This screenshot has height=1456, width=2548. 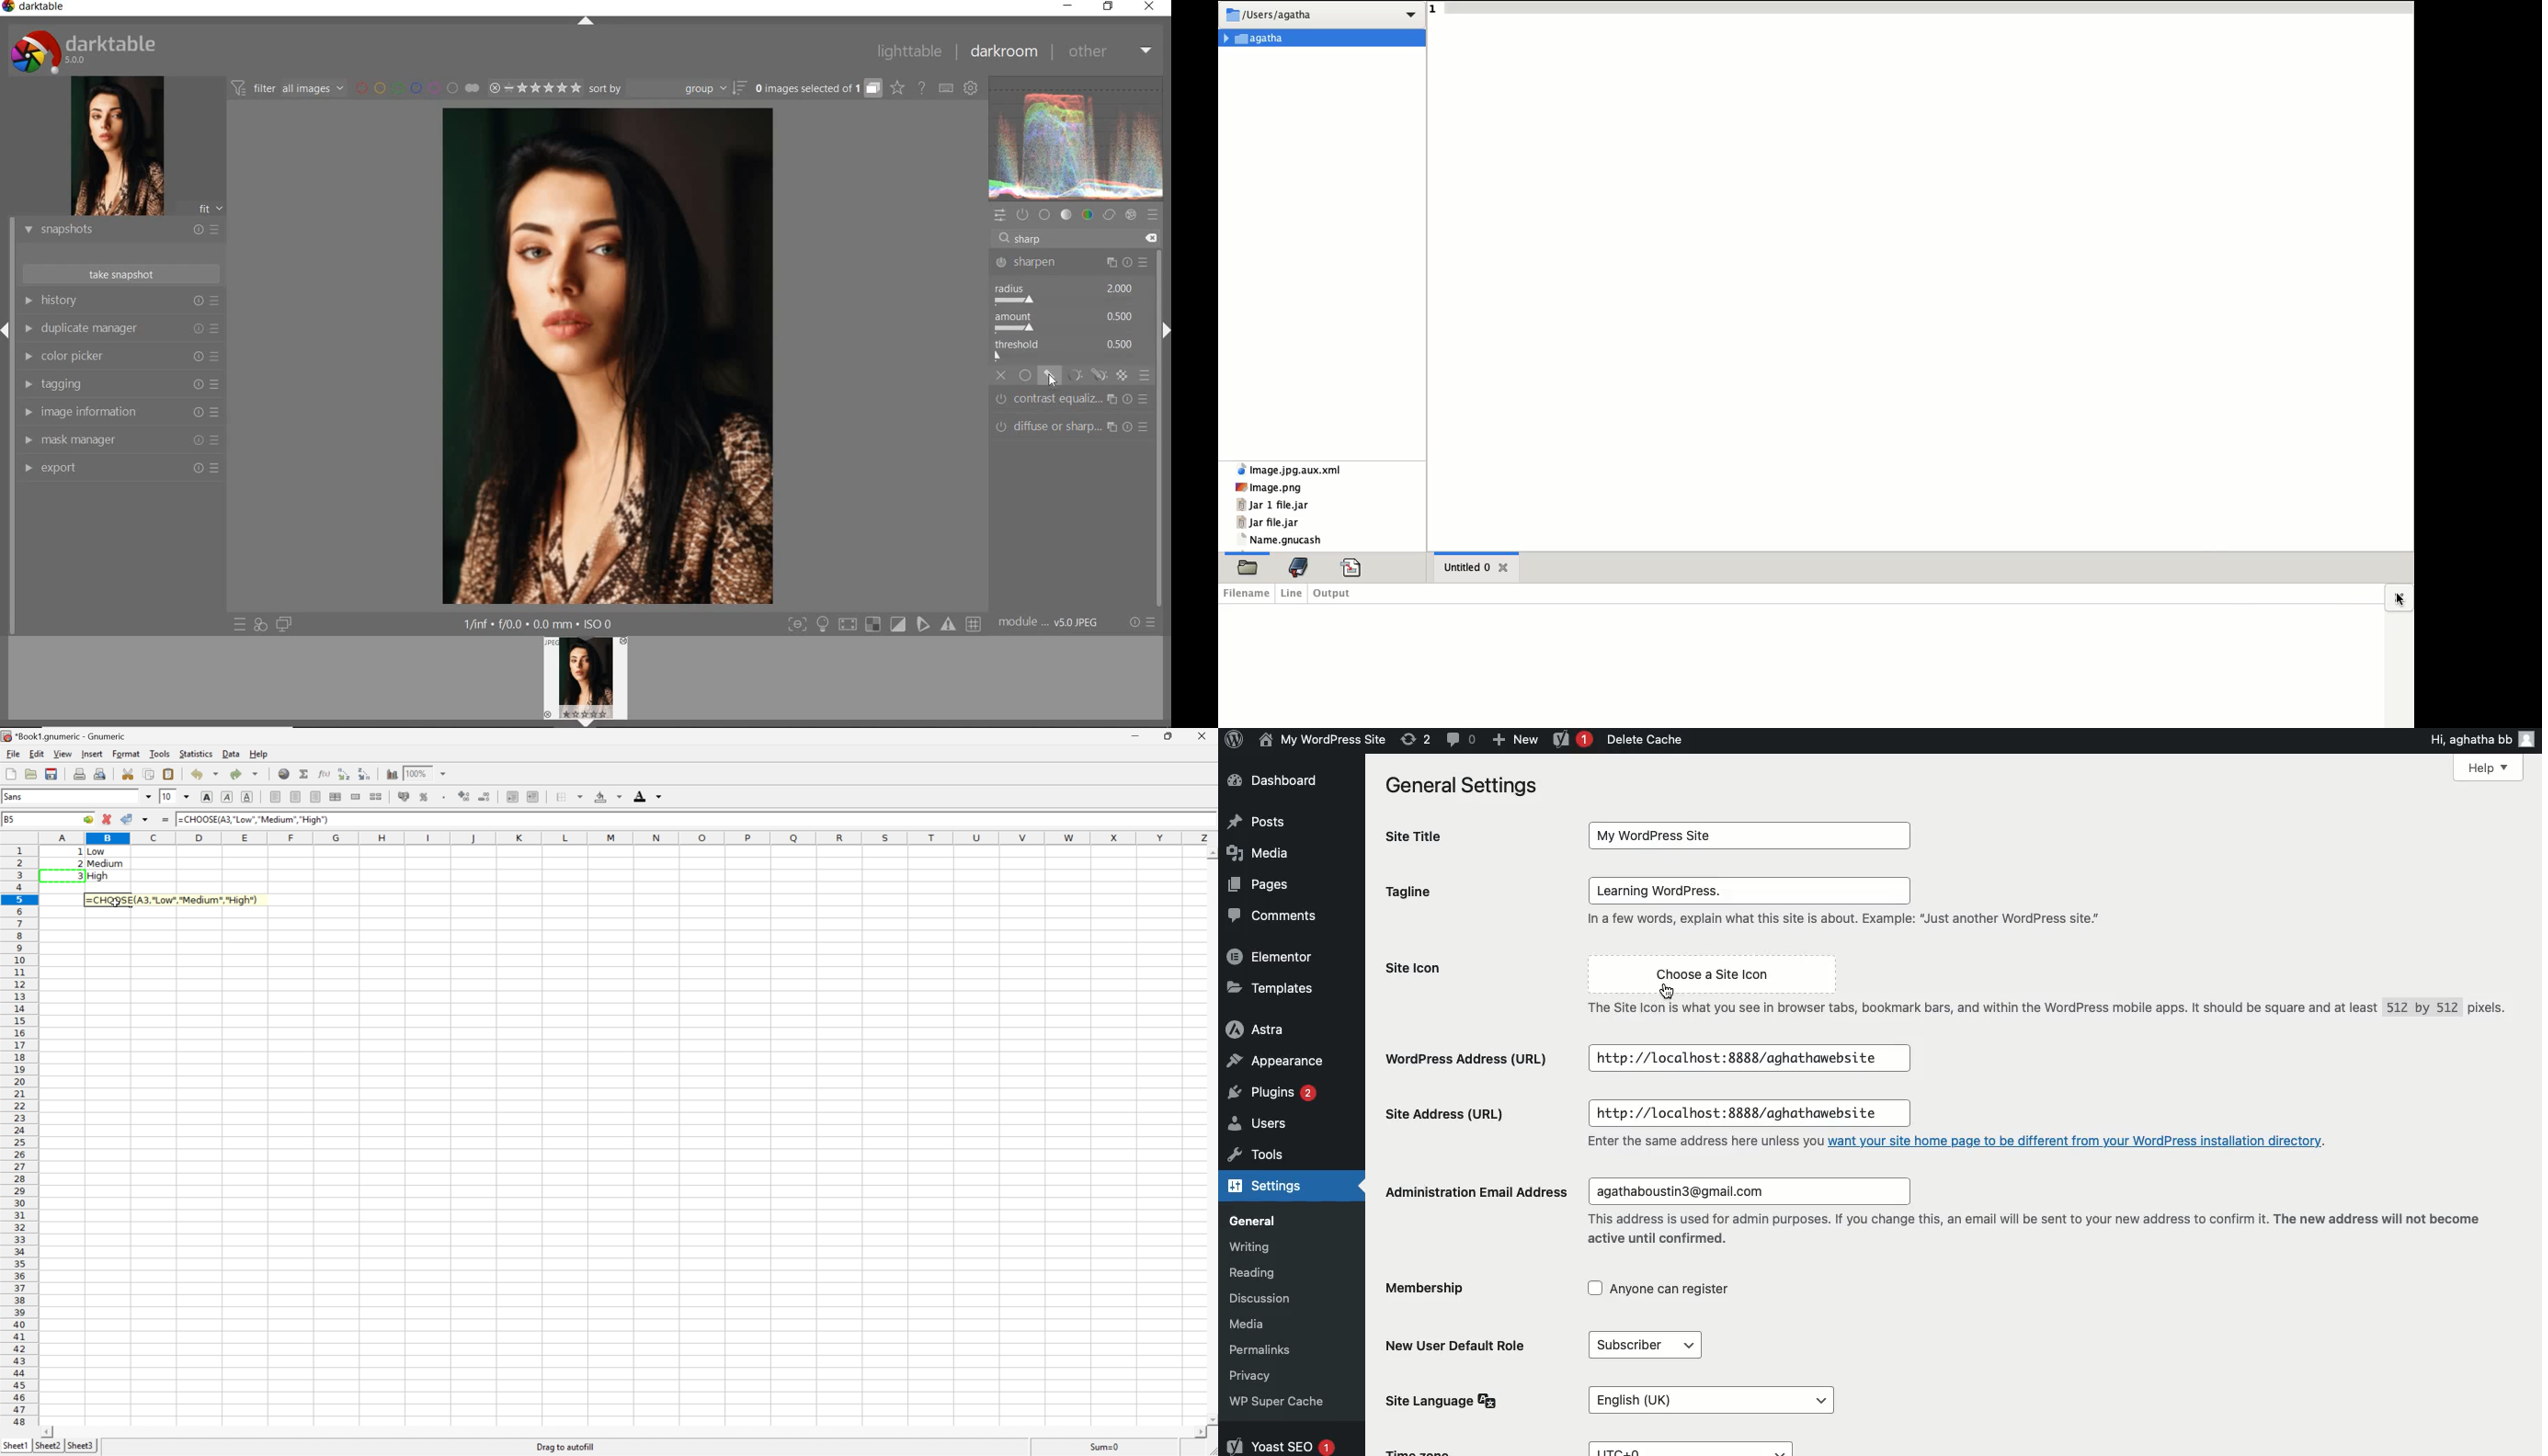 What do you see at coordinates (1025, 214) in the screenshot?
I see `show only active modules` at bounding box center [1025, 214].